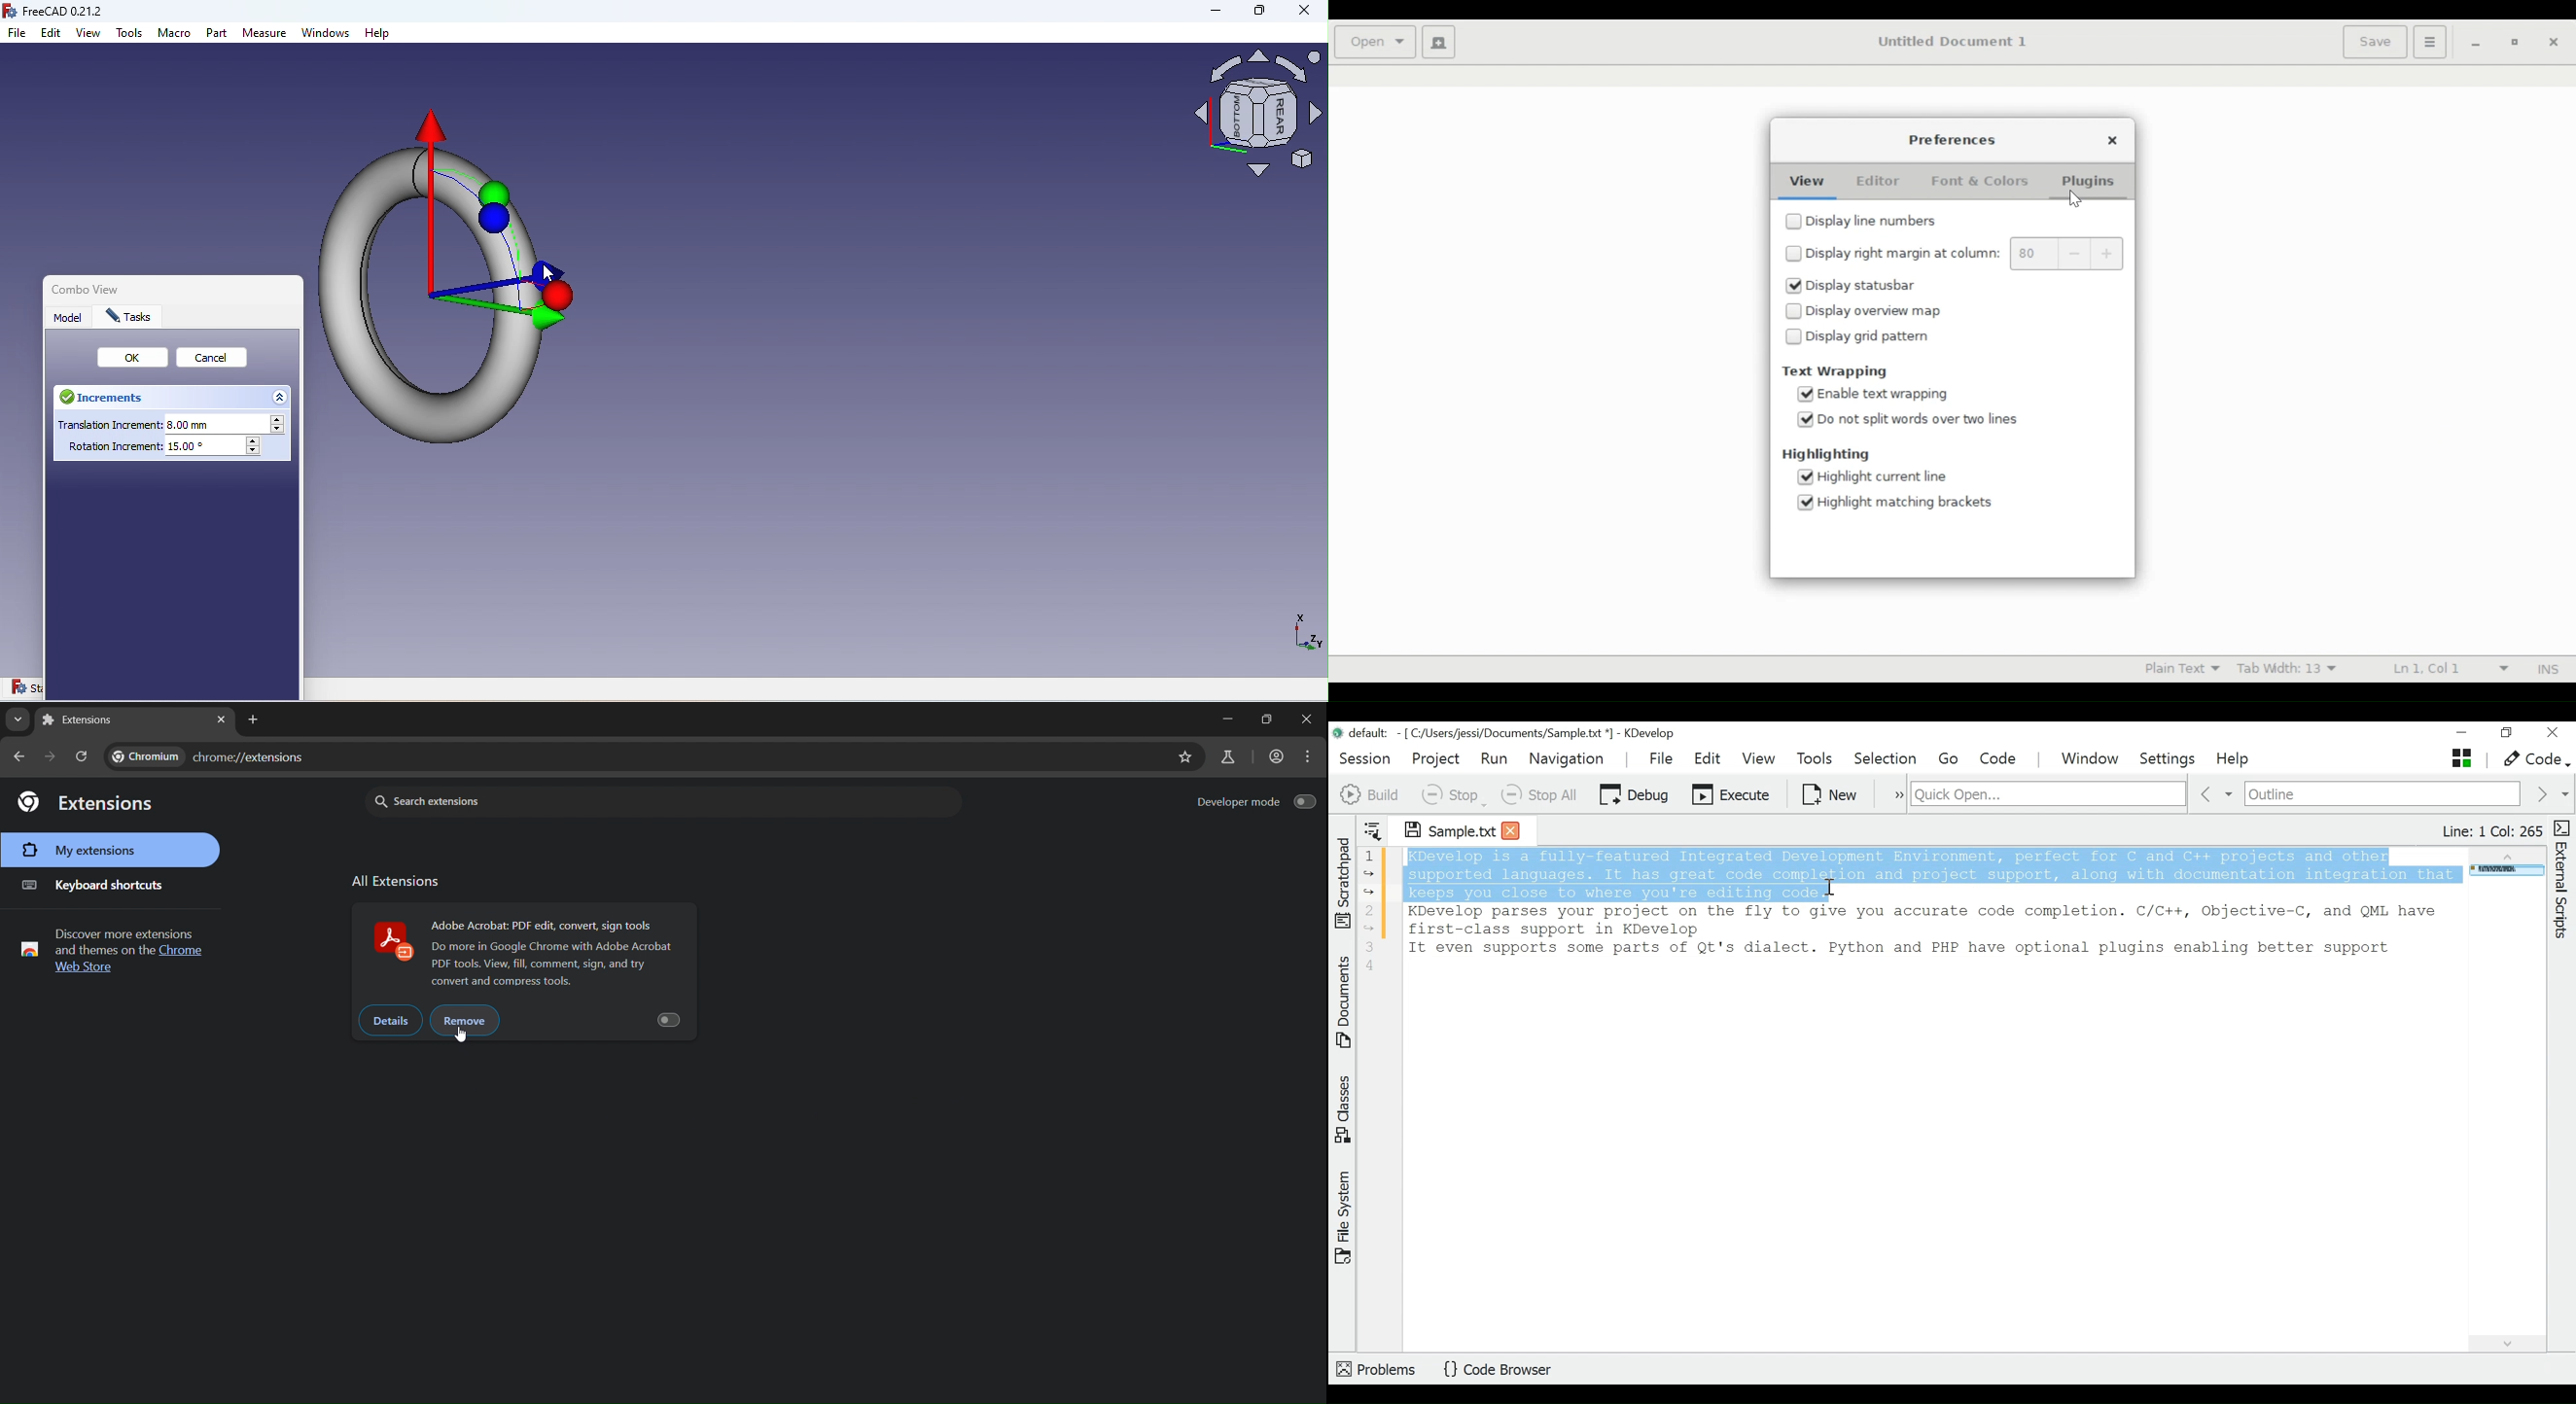  Describe the element at coordinates (252, 720) in the screenshot. I see `new tab` at that location.